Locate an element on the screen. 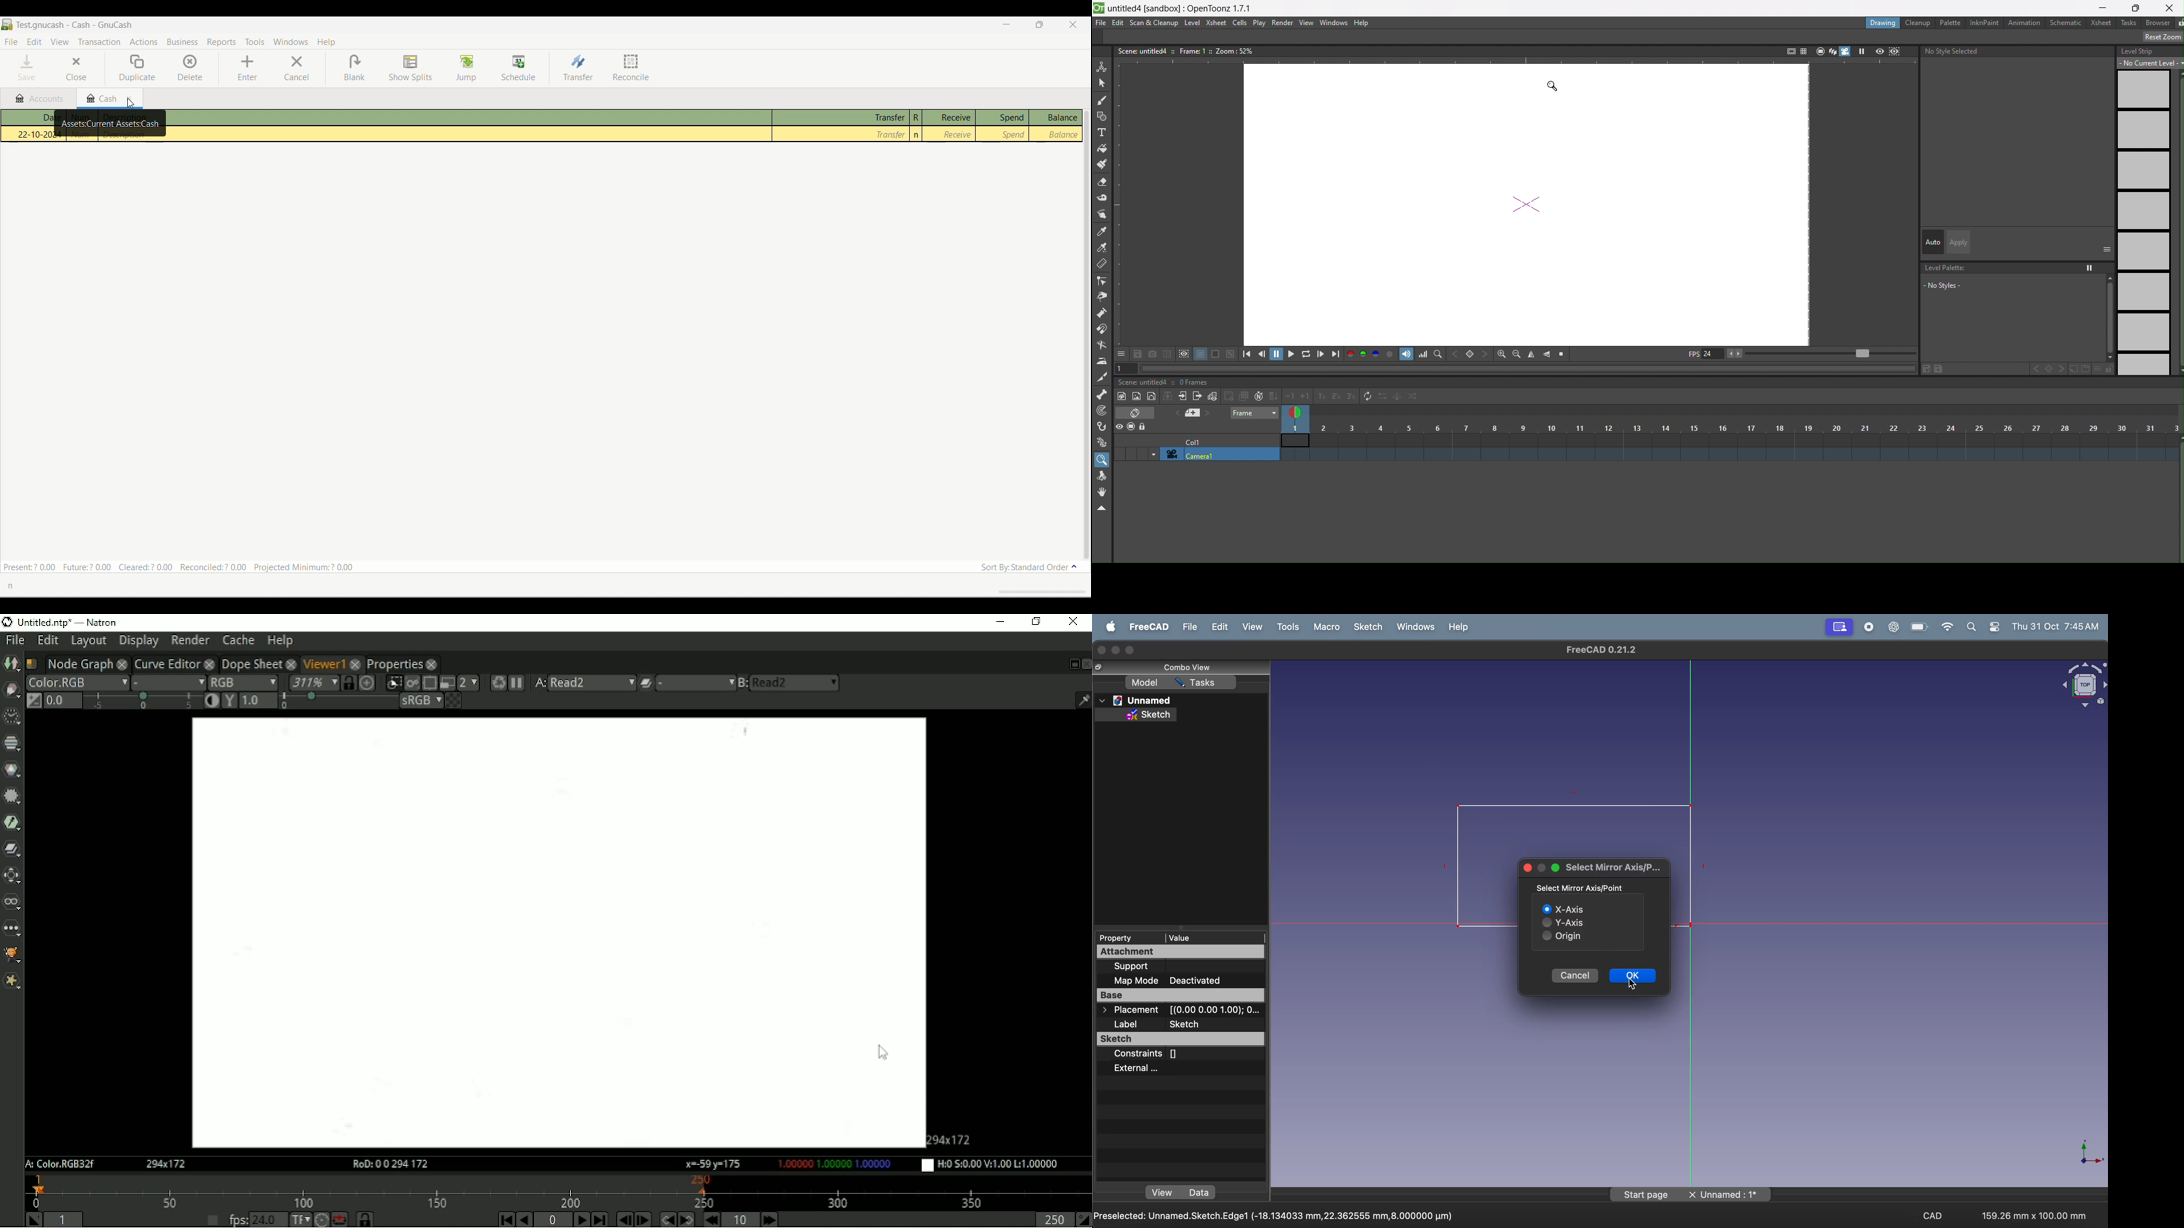  file is located at coordinates (1101, 22).